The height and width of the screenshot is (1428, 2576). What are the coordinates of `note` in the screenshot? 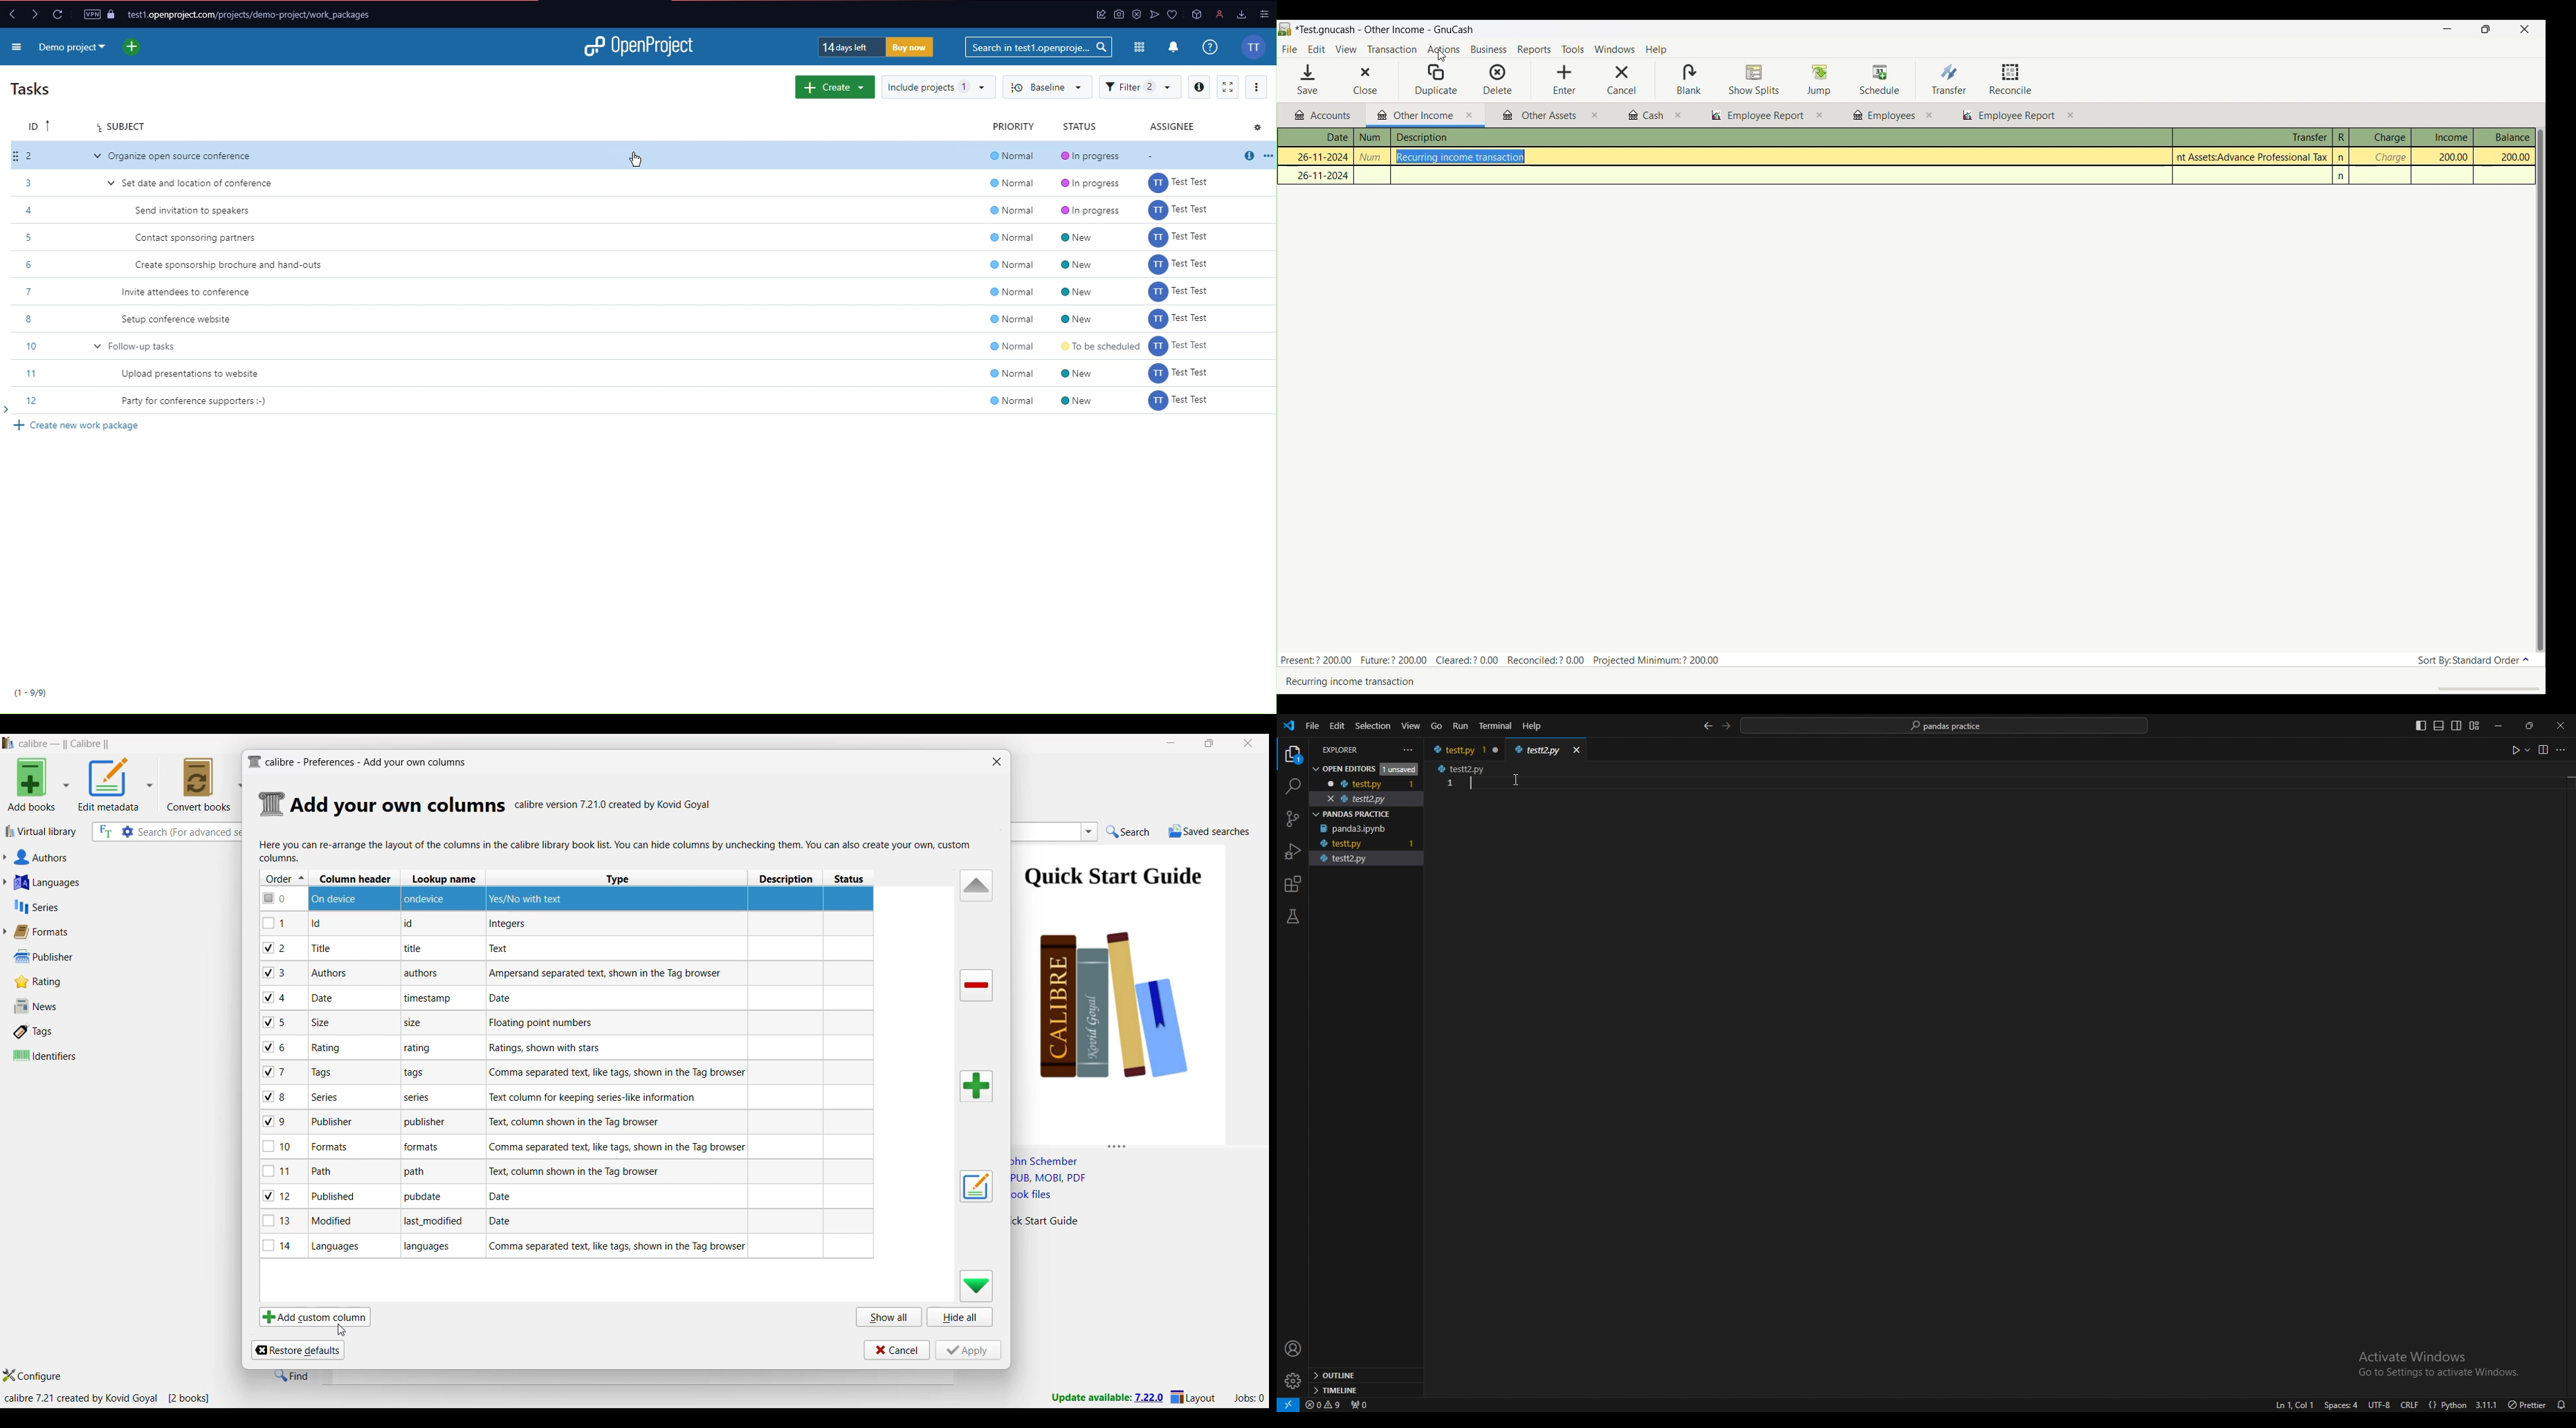 It's located at (431, 1247).